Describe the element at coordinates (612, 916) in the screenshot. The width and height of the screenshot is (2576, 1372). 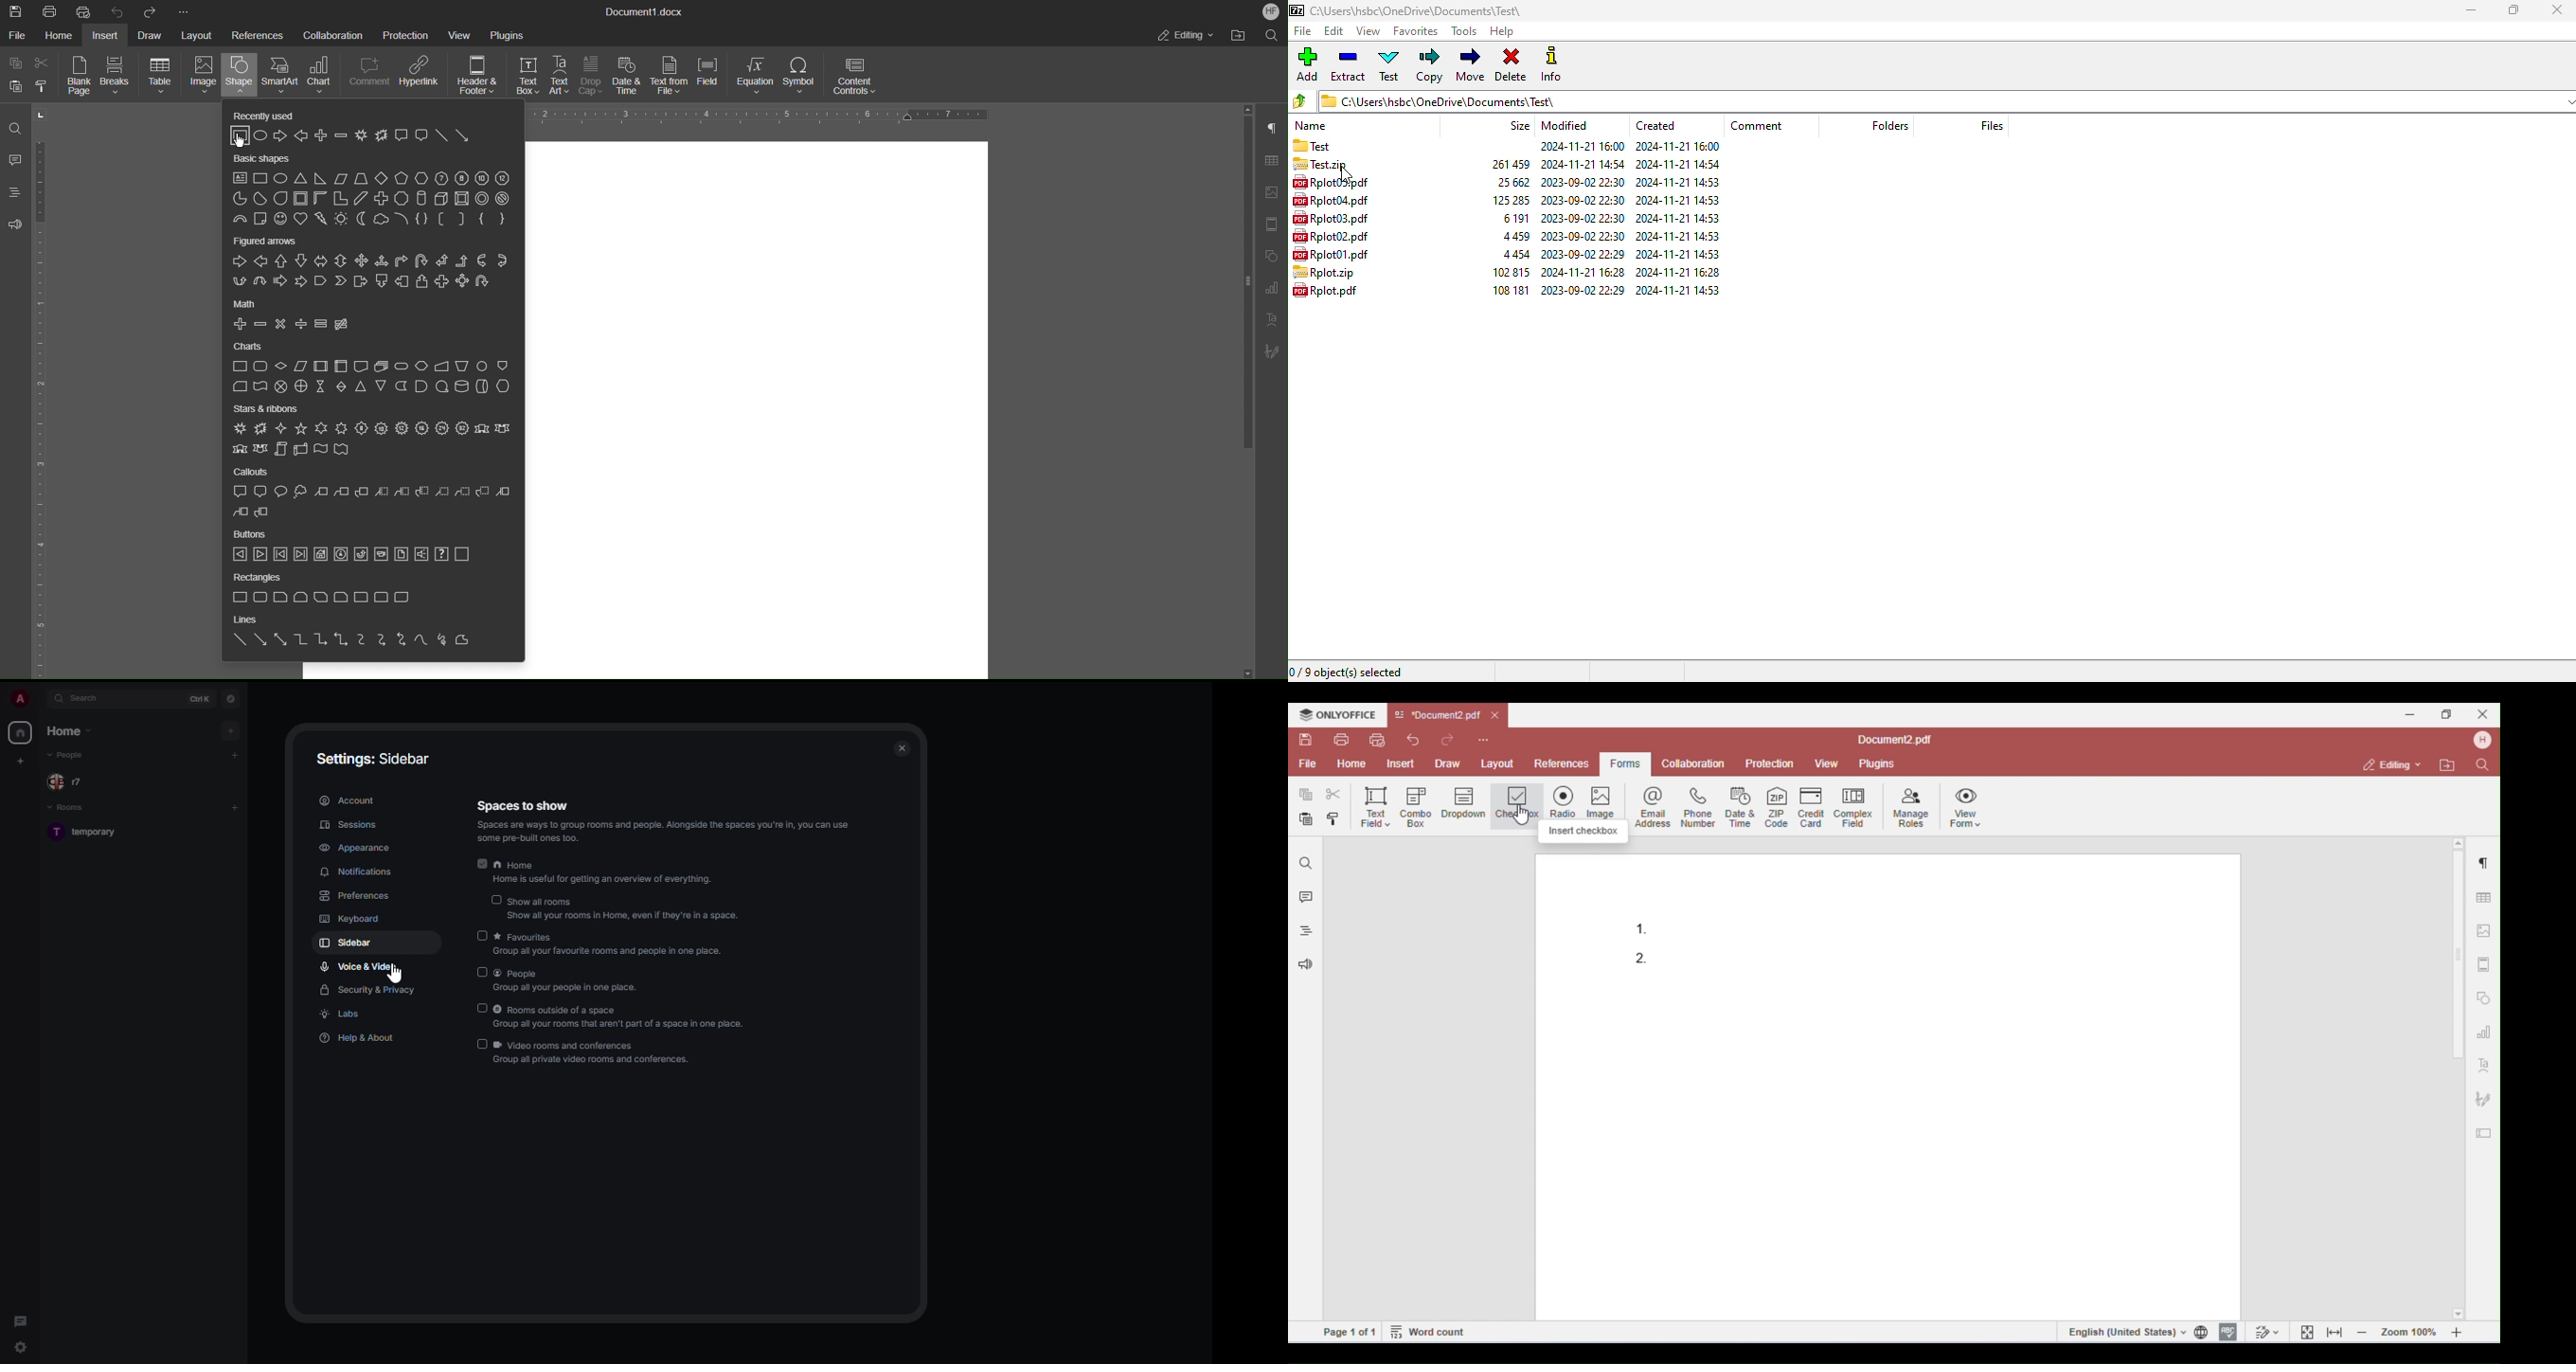
I see `‘Show all your rooms in Home, even If they're in a space.` at that location.